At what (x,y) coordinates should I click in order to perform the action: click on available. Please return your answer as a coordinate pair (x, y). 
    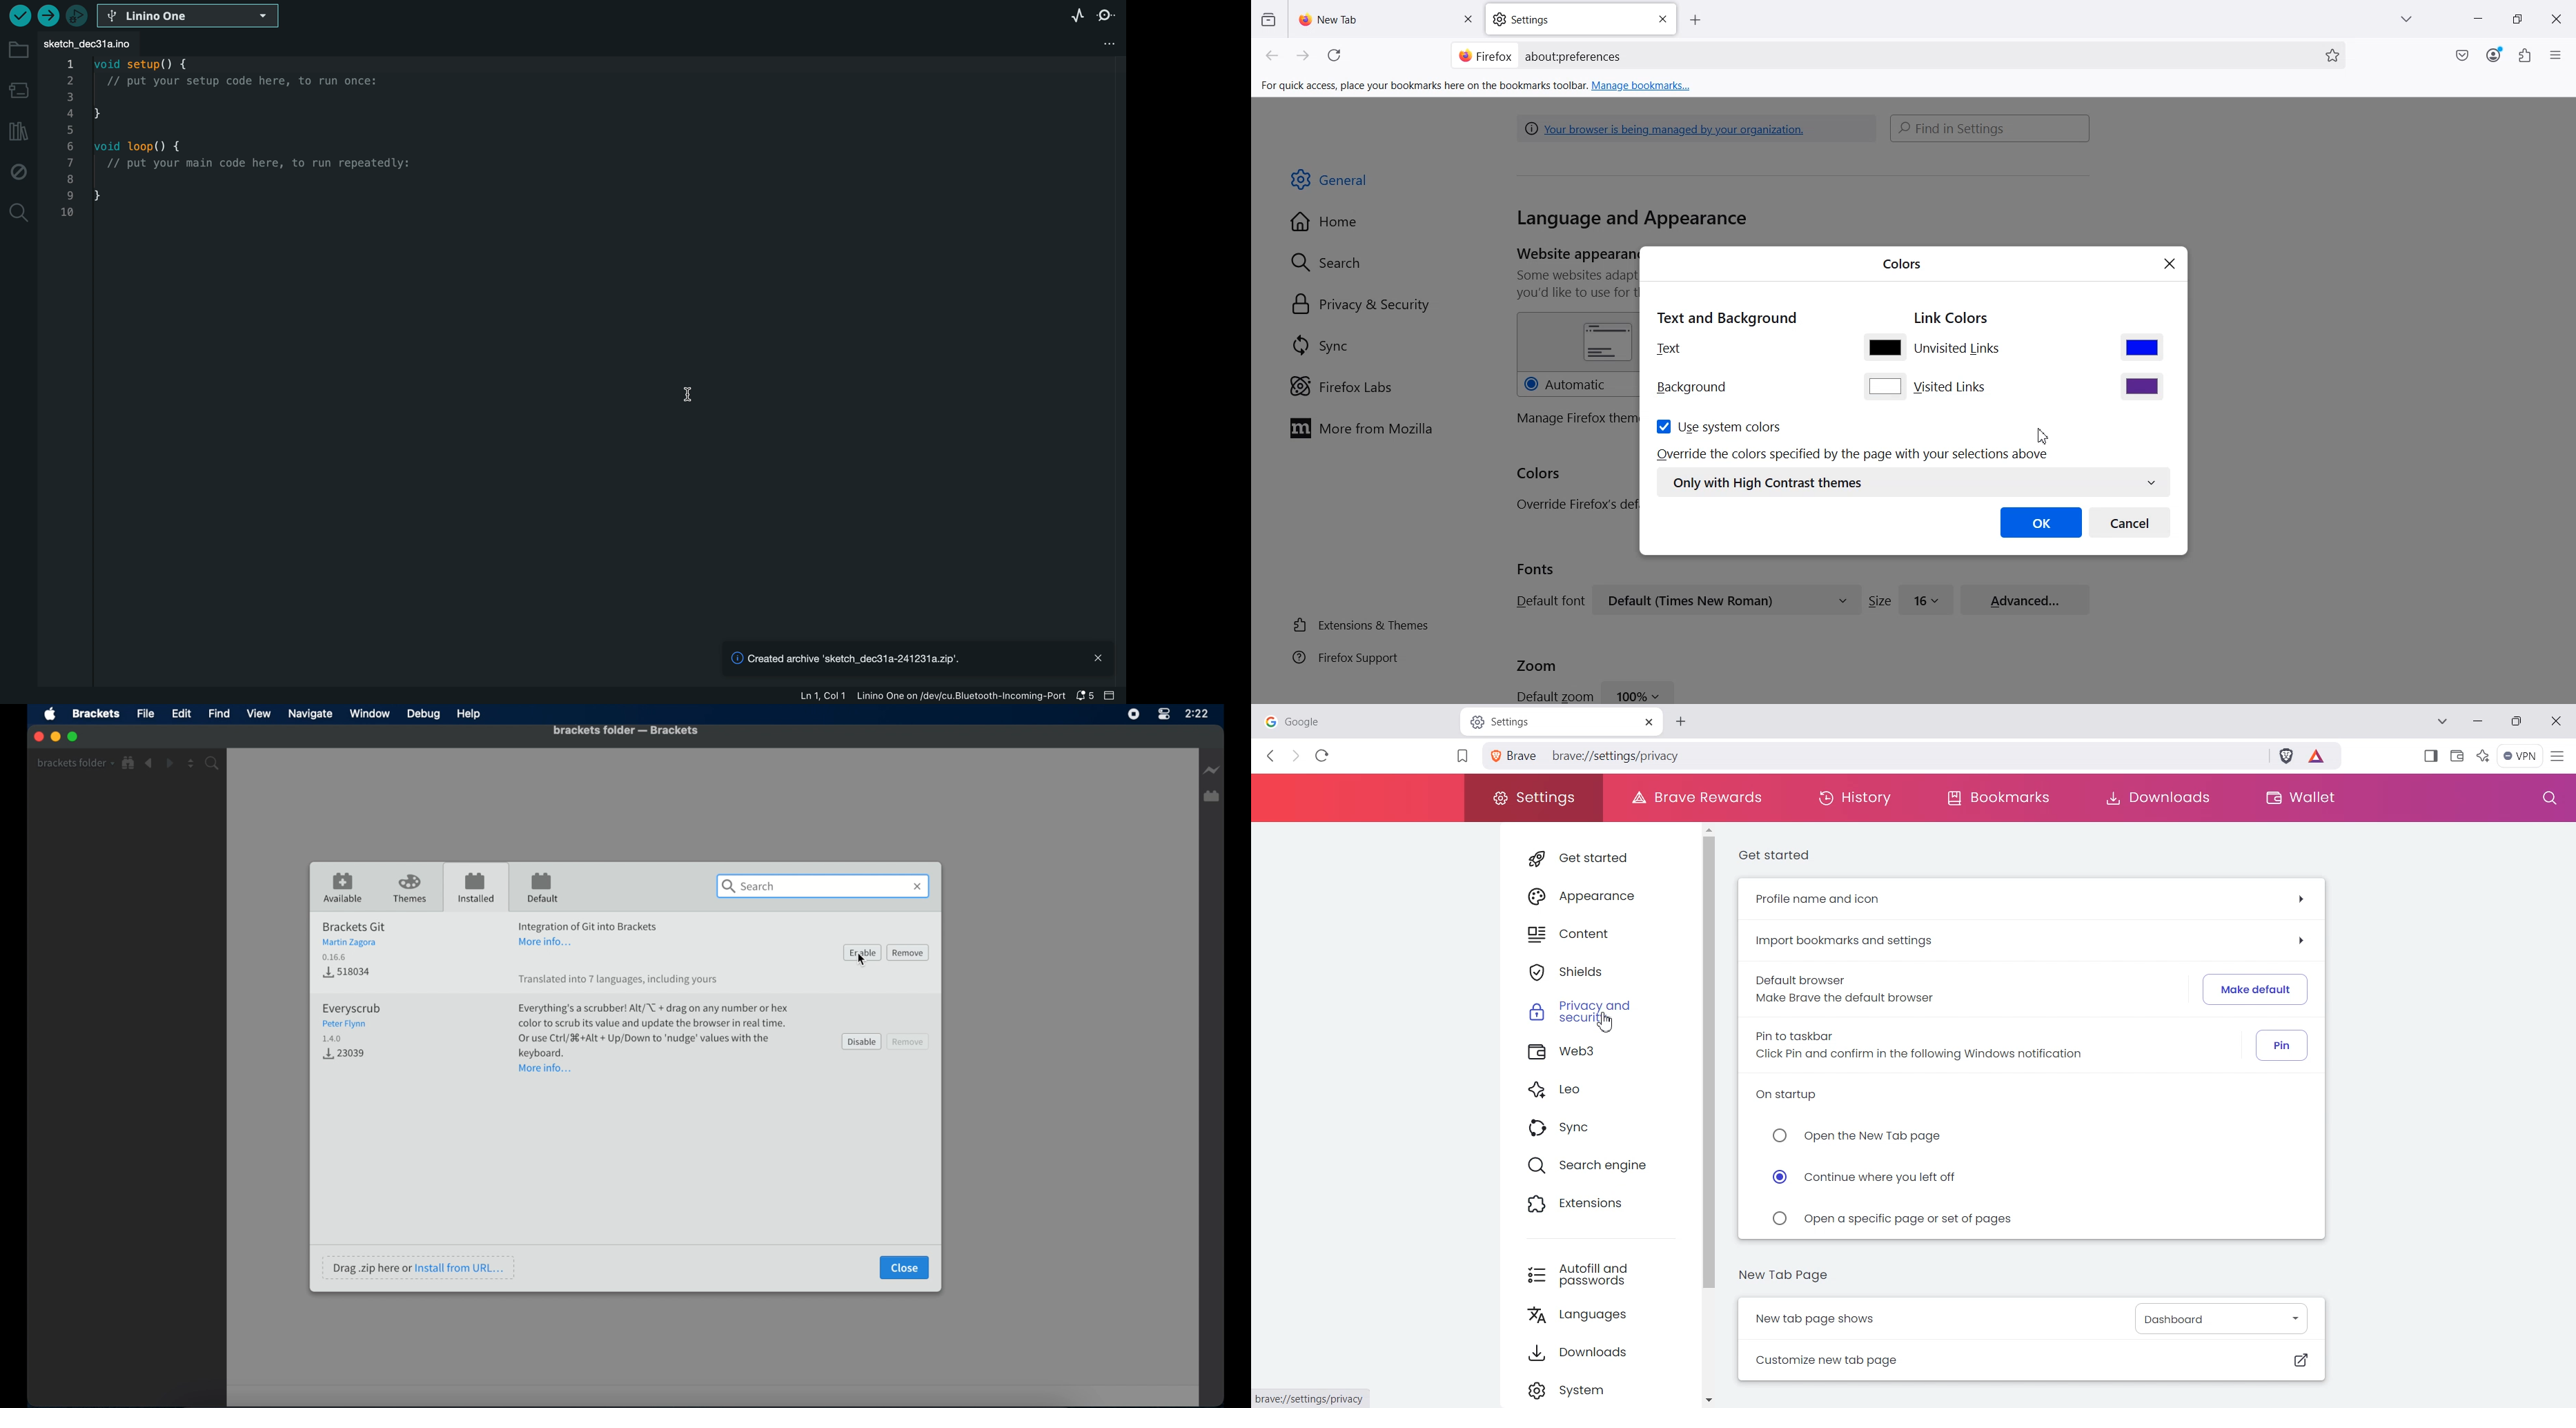
    Looking at the image, I should click on (343, 888).